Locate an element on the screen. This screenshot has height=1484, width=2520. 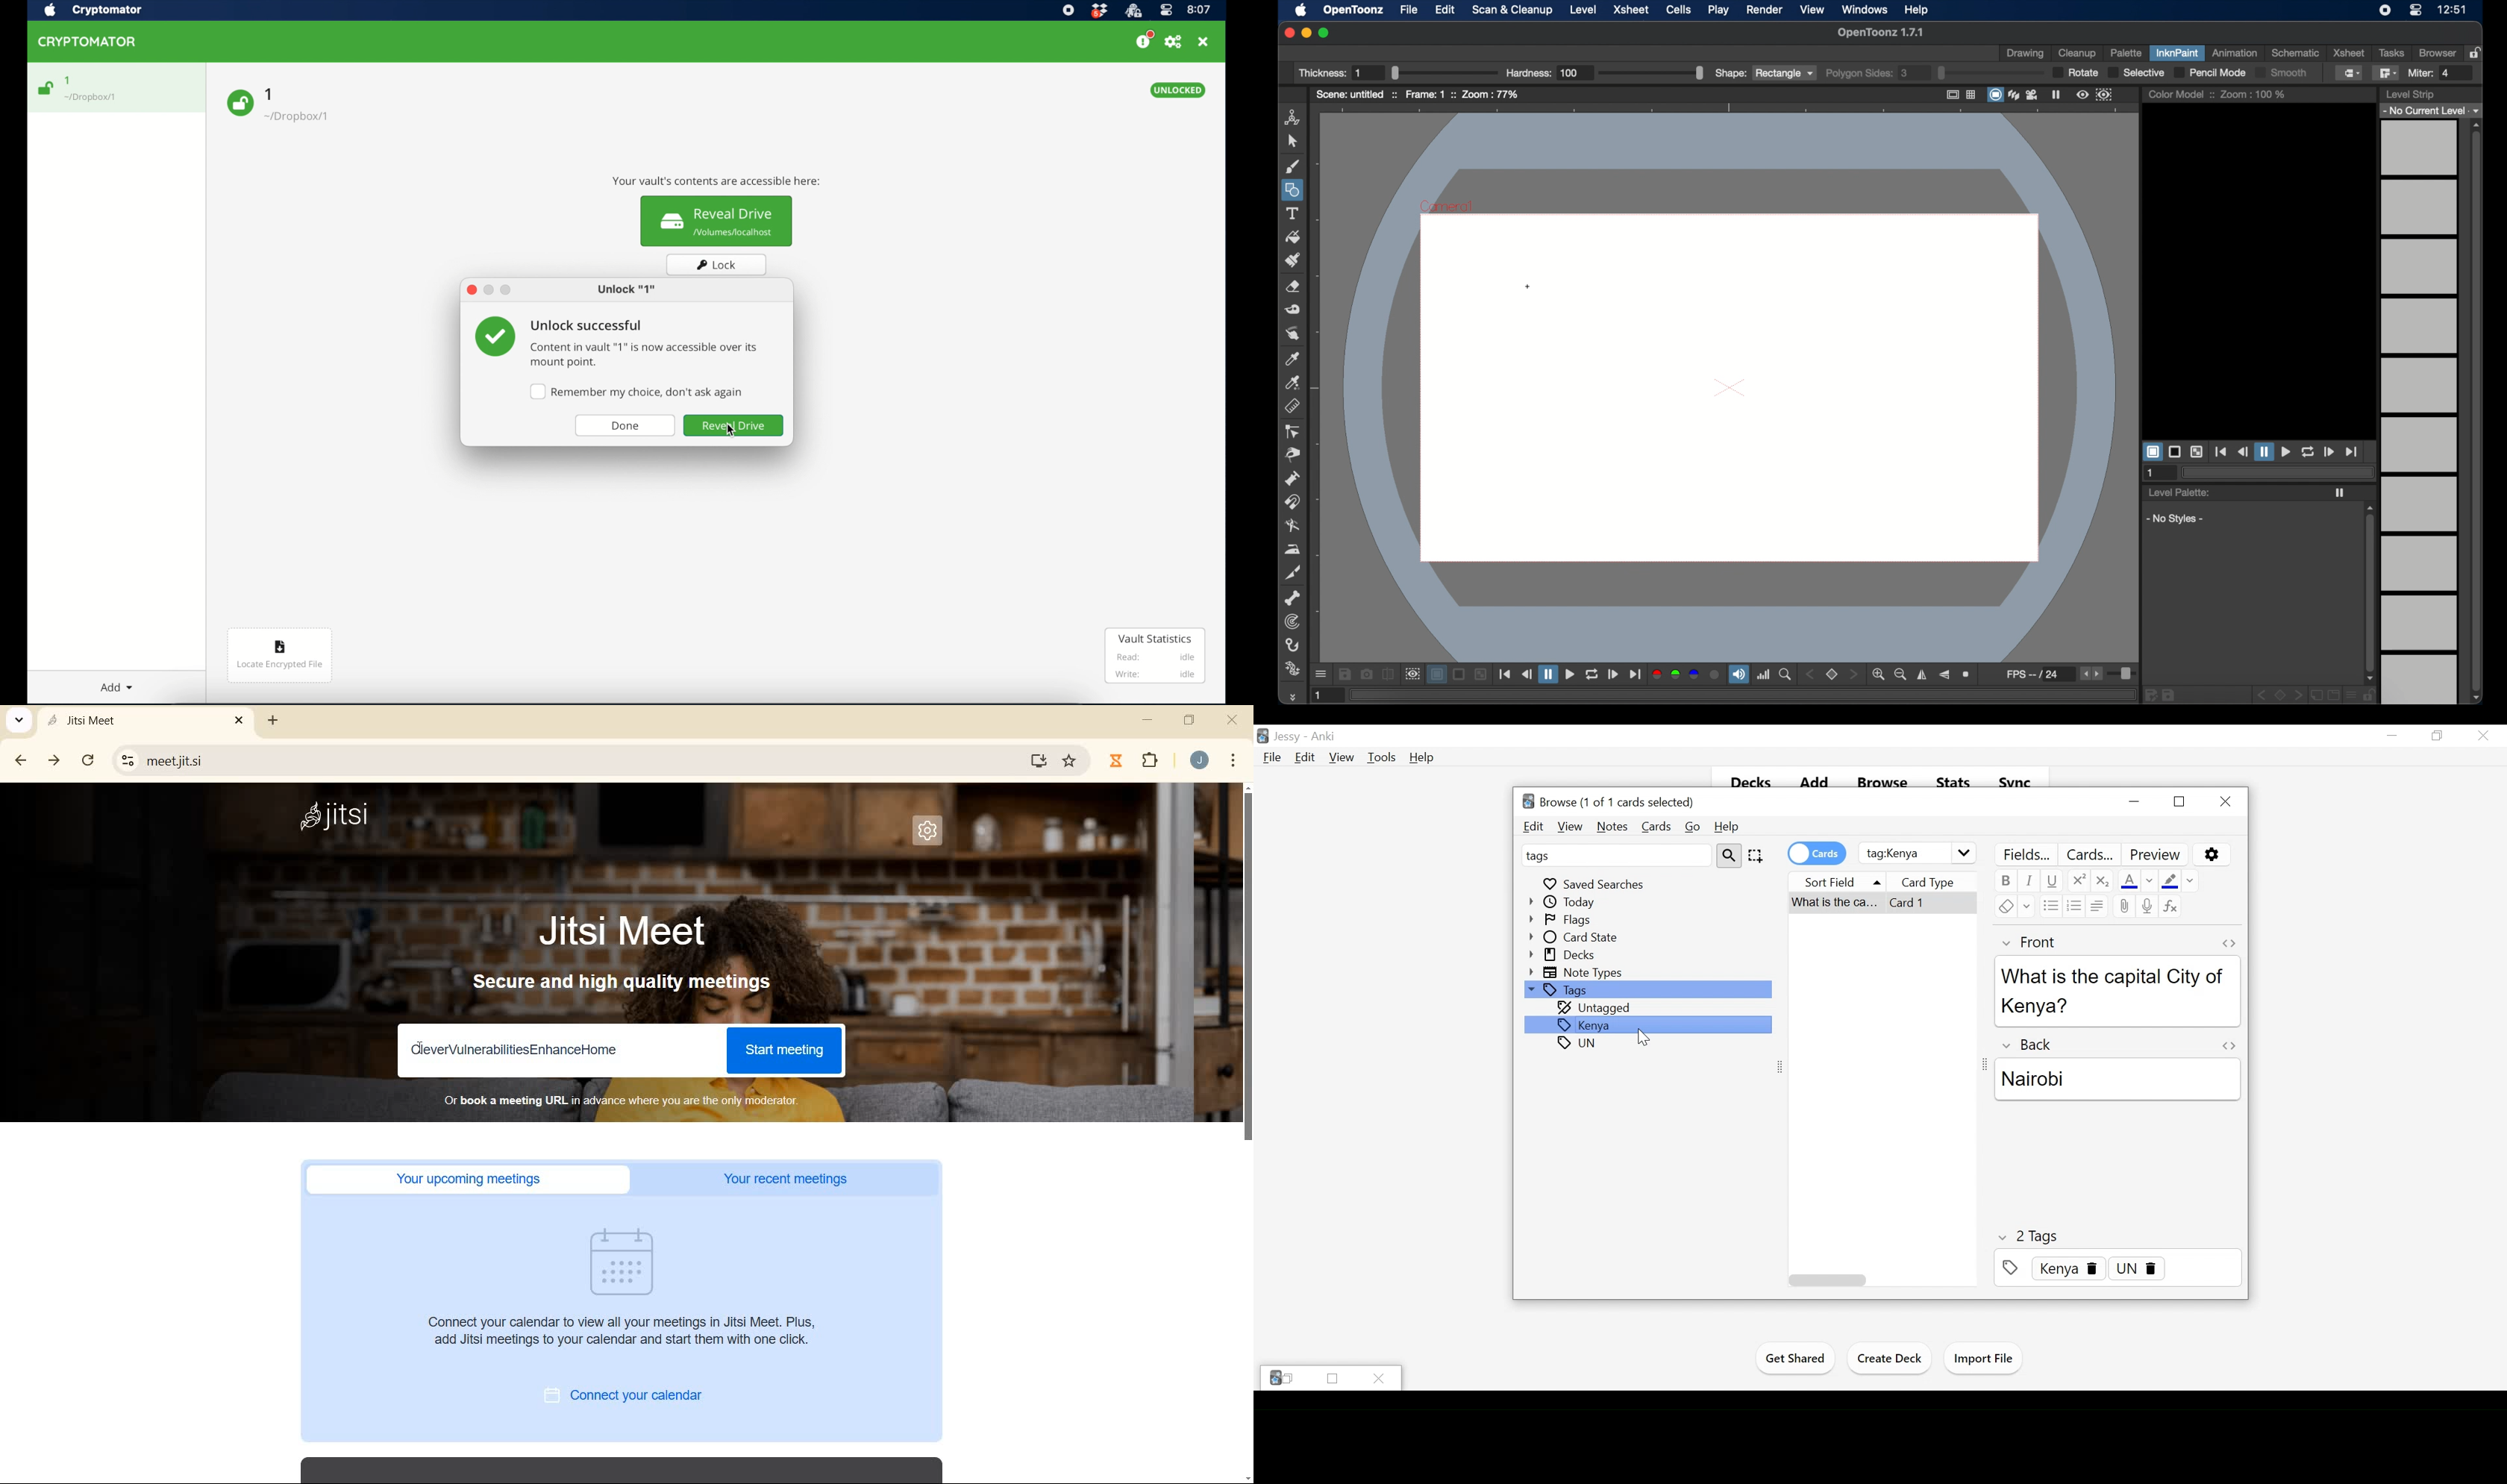
Italics is located at coordinates (2030, 881).